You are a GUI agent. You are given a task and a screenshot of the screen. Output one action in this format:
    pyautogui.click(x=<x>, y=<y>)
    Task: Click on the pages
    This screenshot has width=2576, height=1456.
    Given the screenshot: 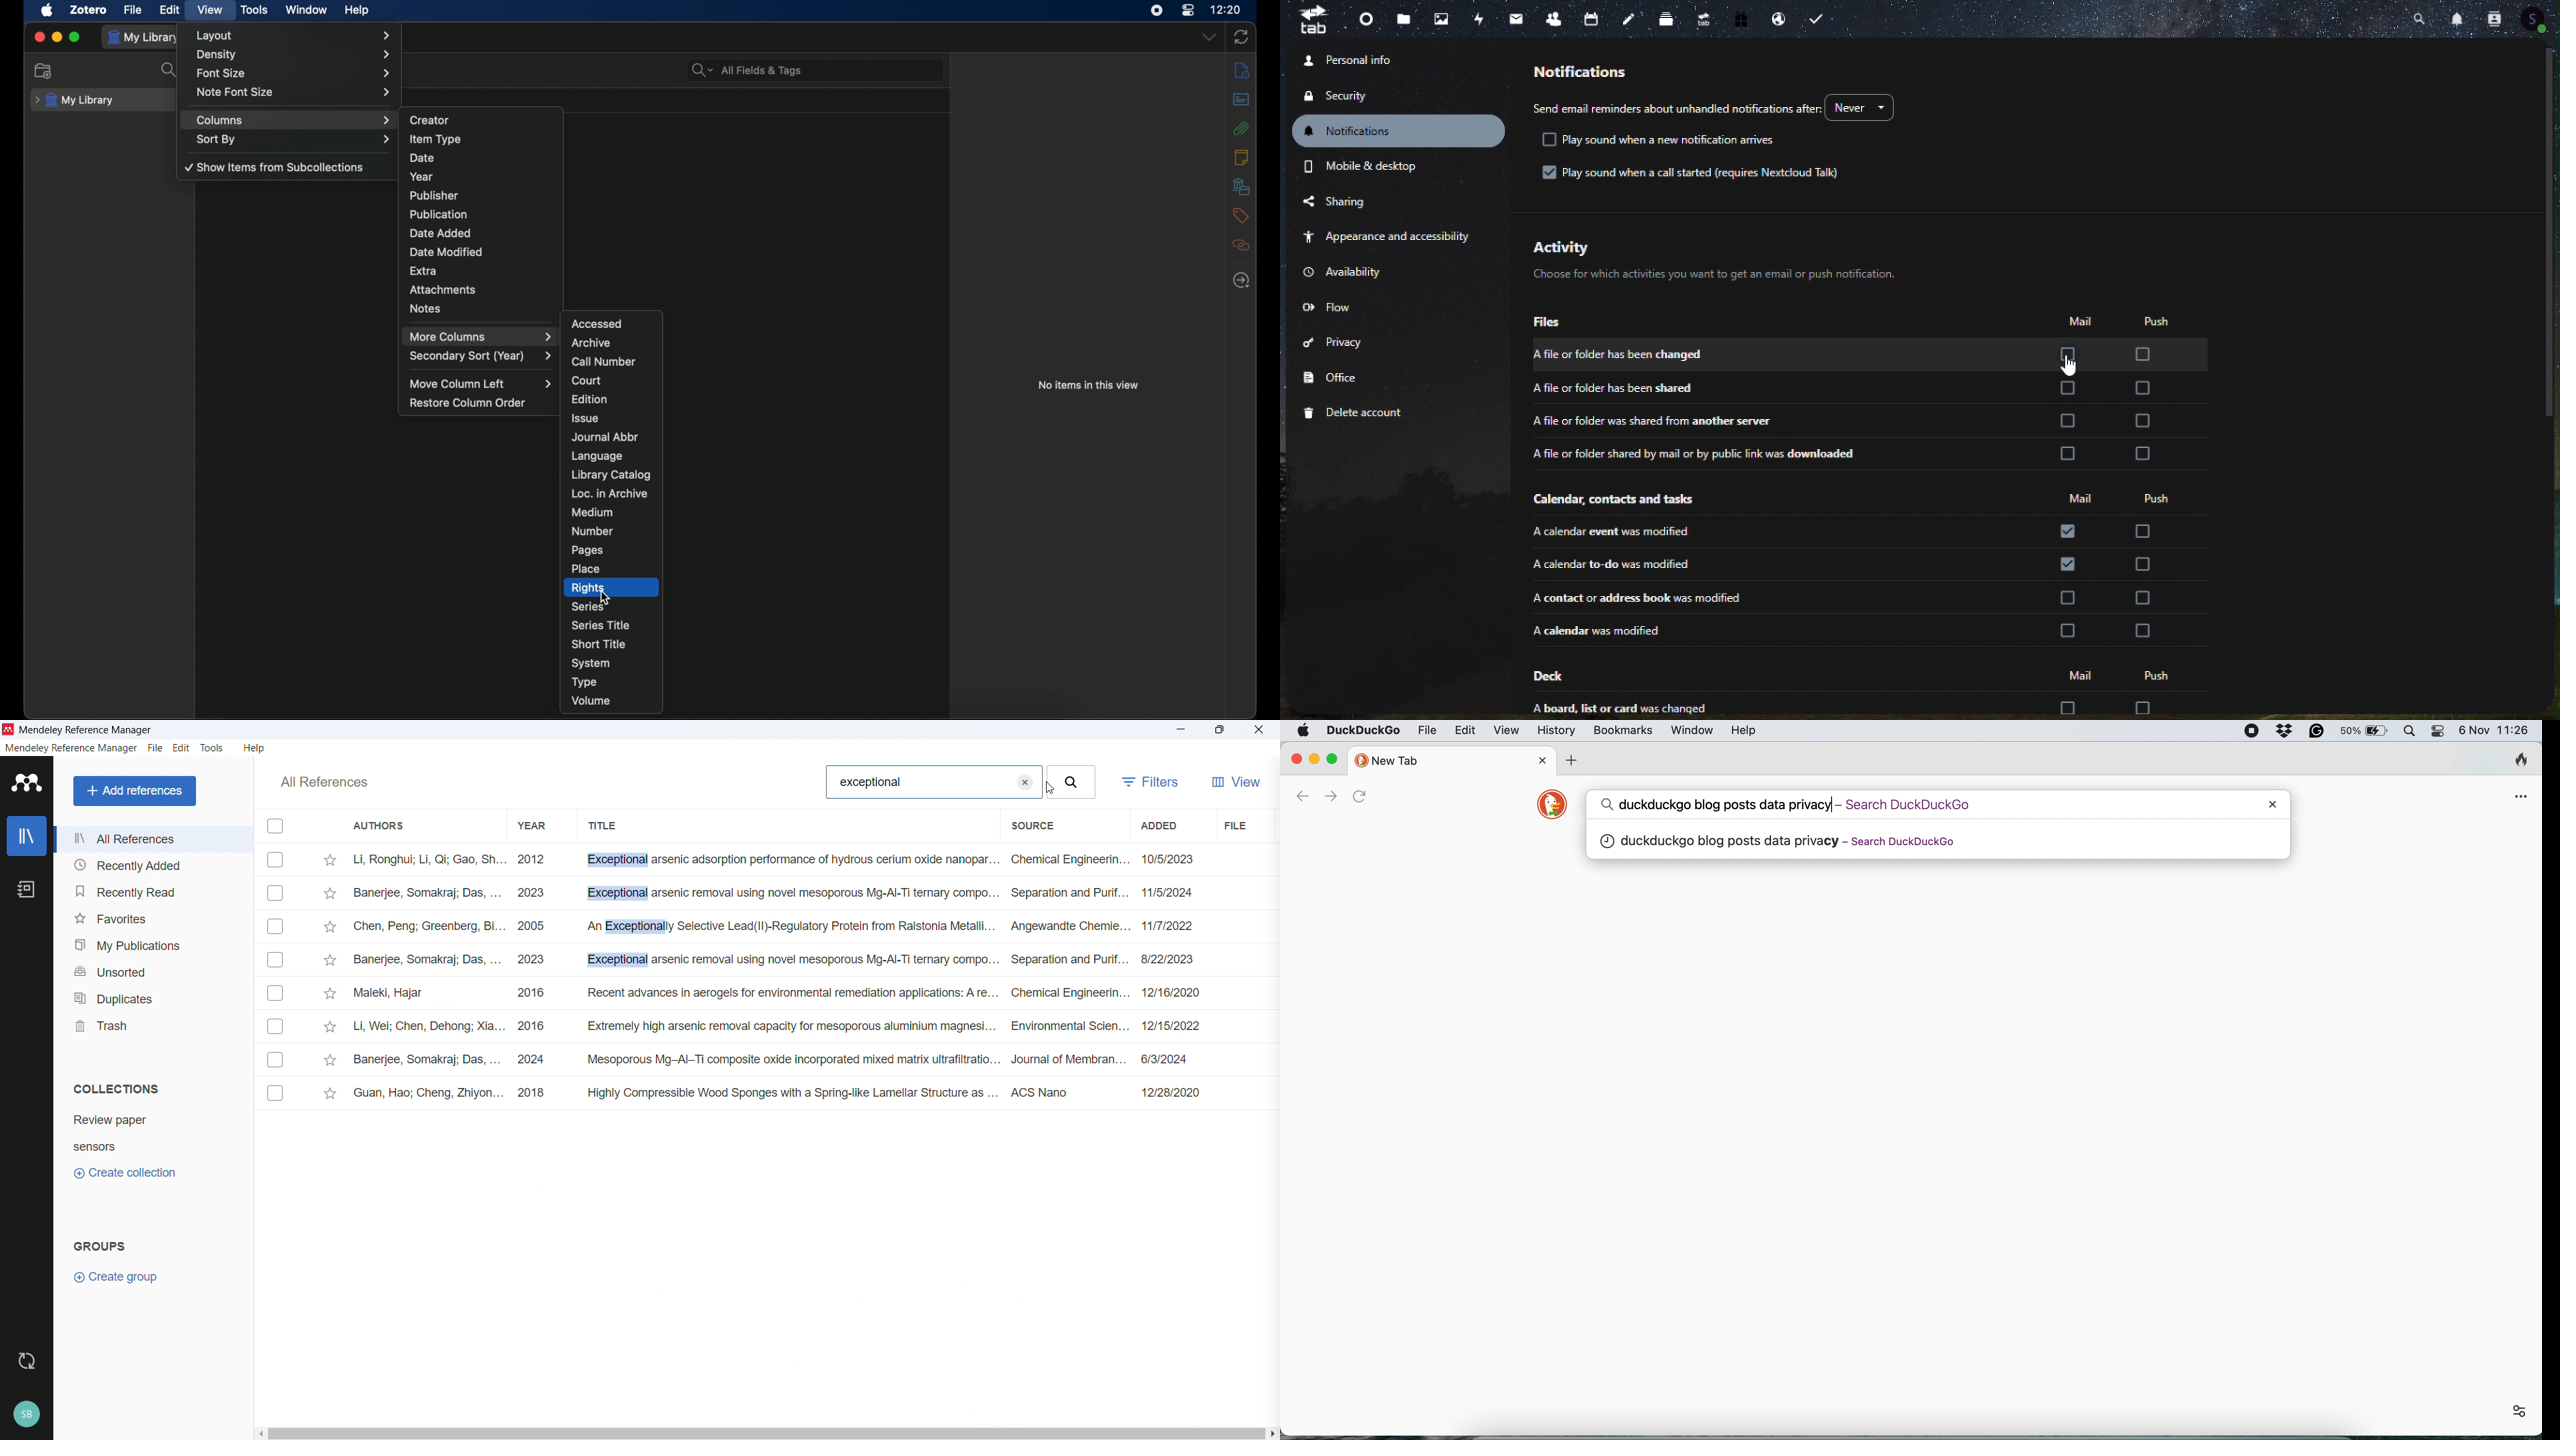 What is the action you would take?
    pyautogui.click(x=588, y=550)
    